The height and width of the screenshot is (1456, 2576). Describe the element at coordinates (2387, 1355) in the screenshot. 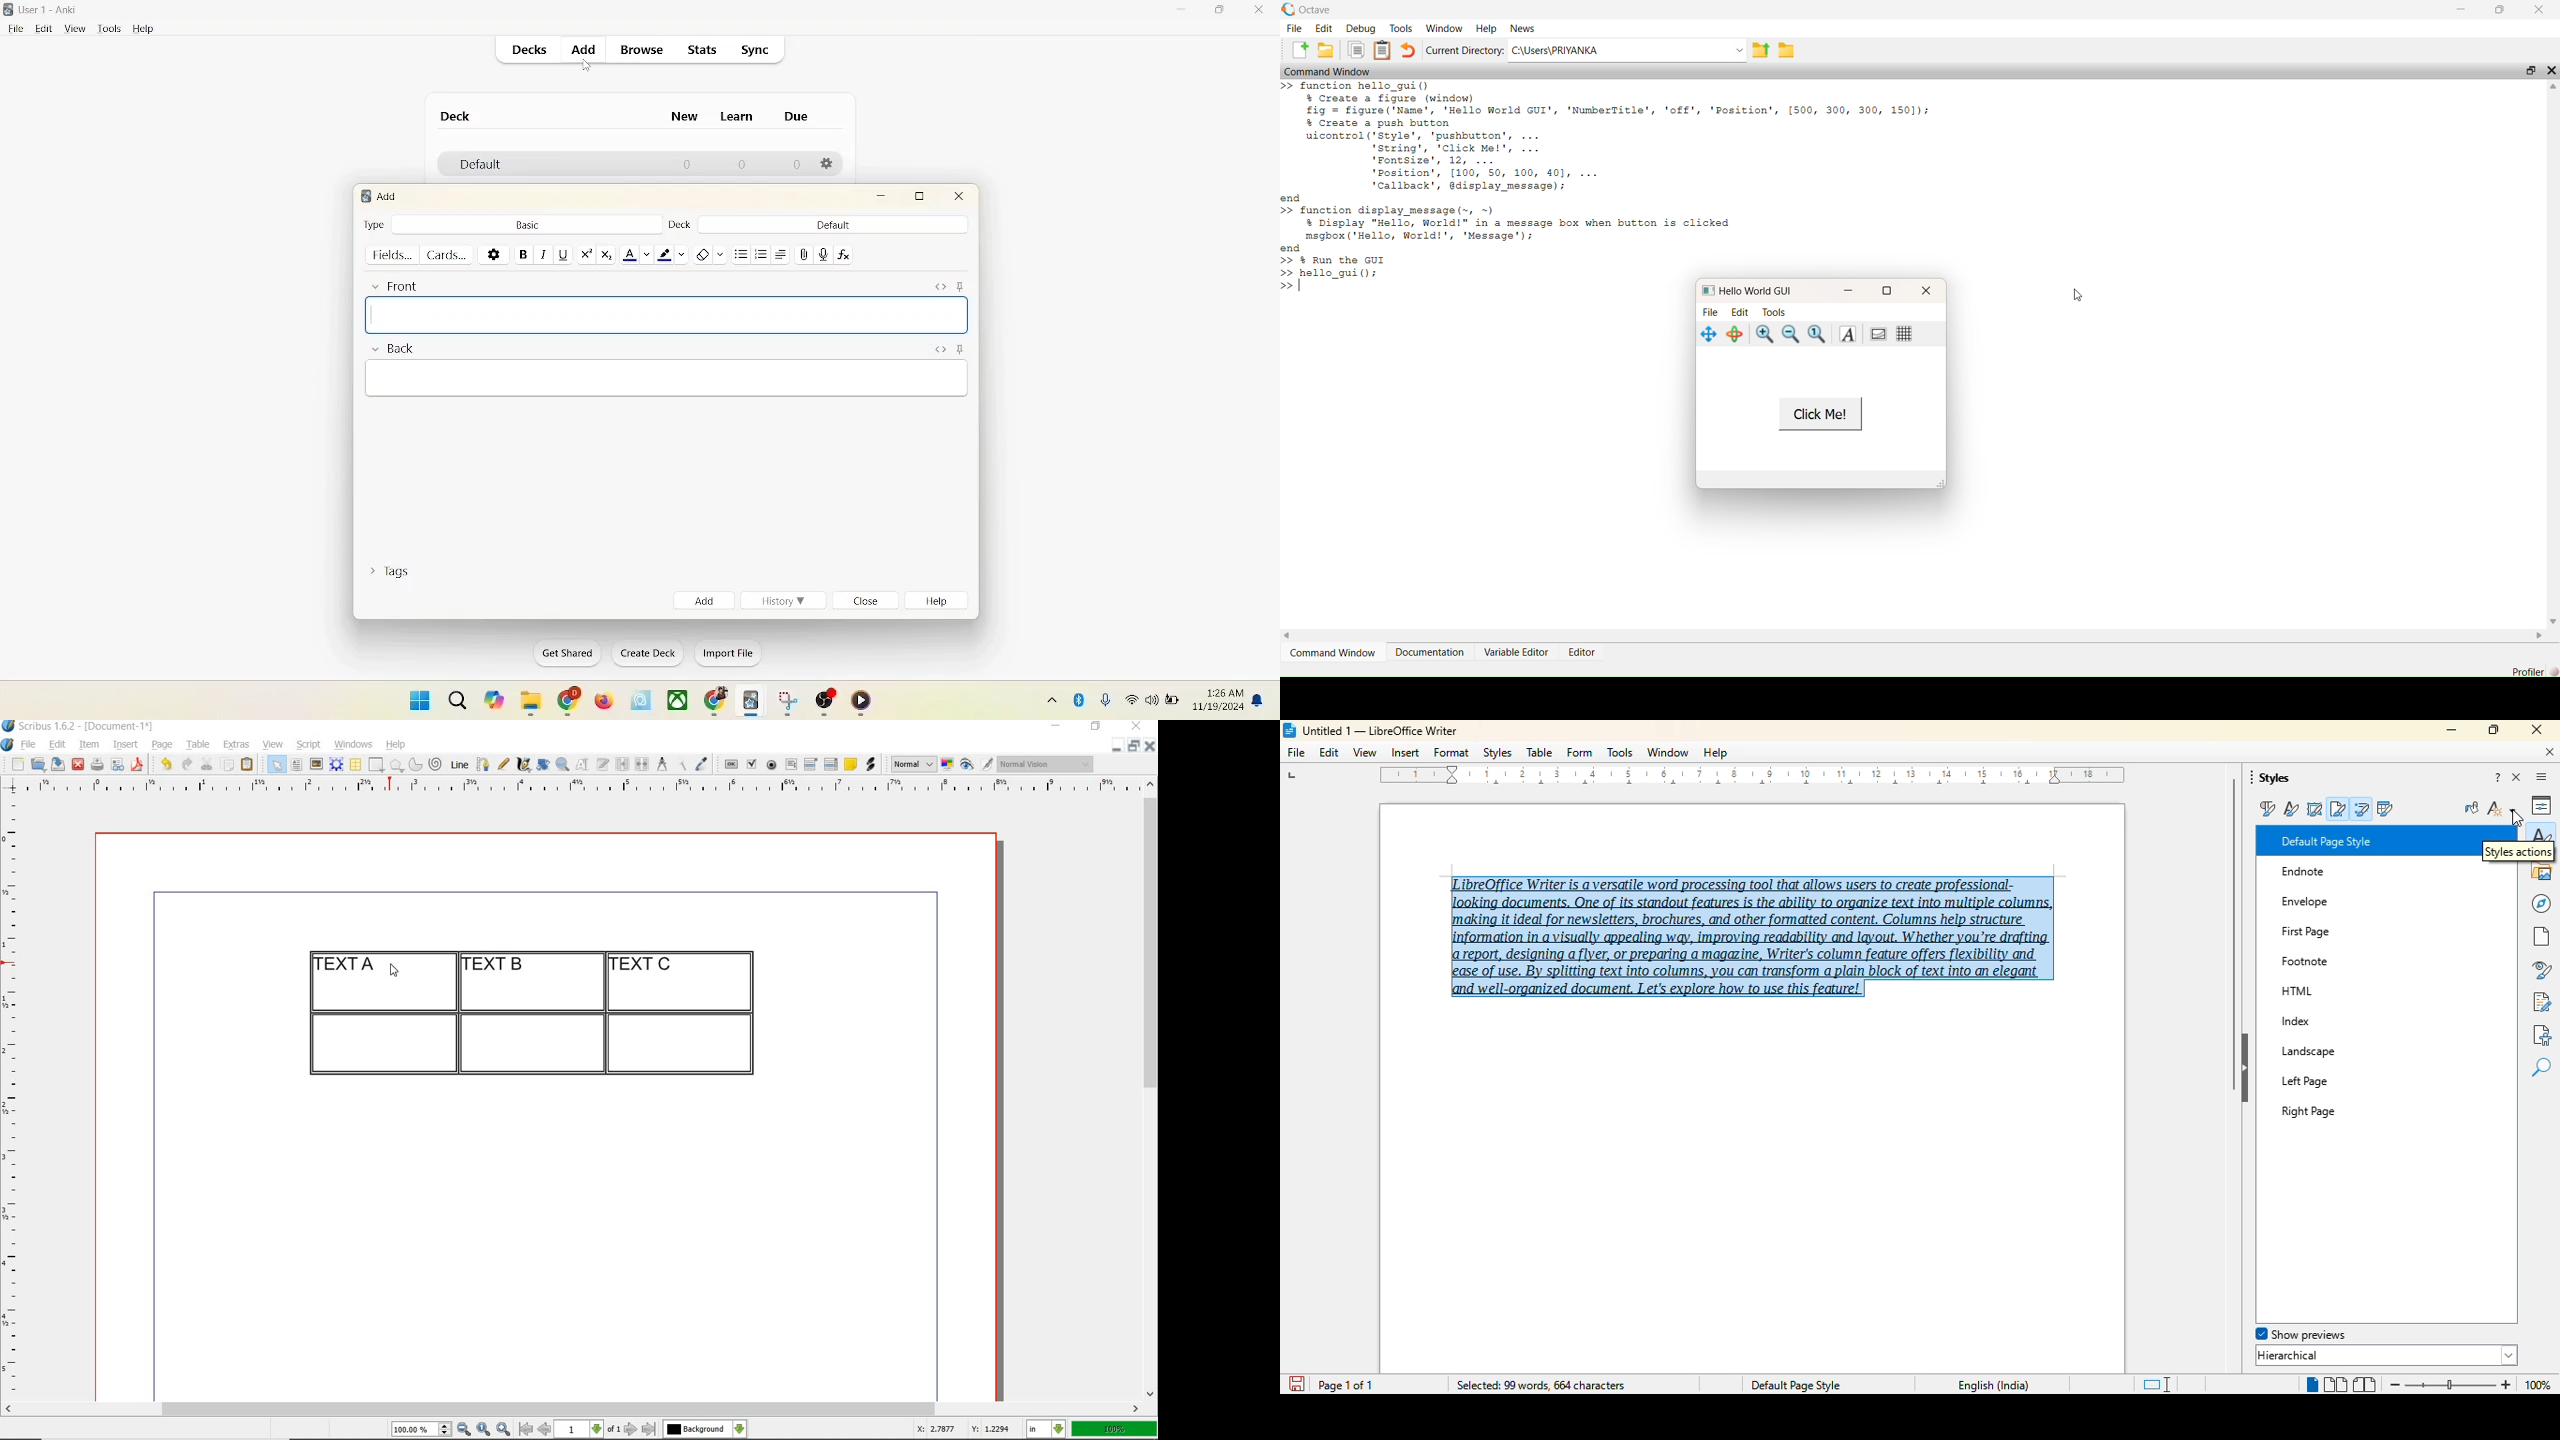

I see `hierarchical` at that location.